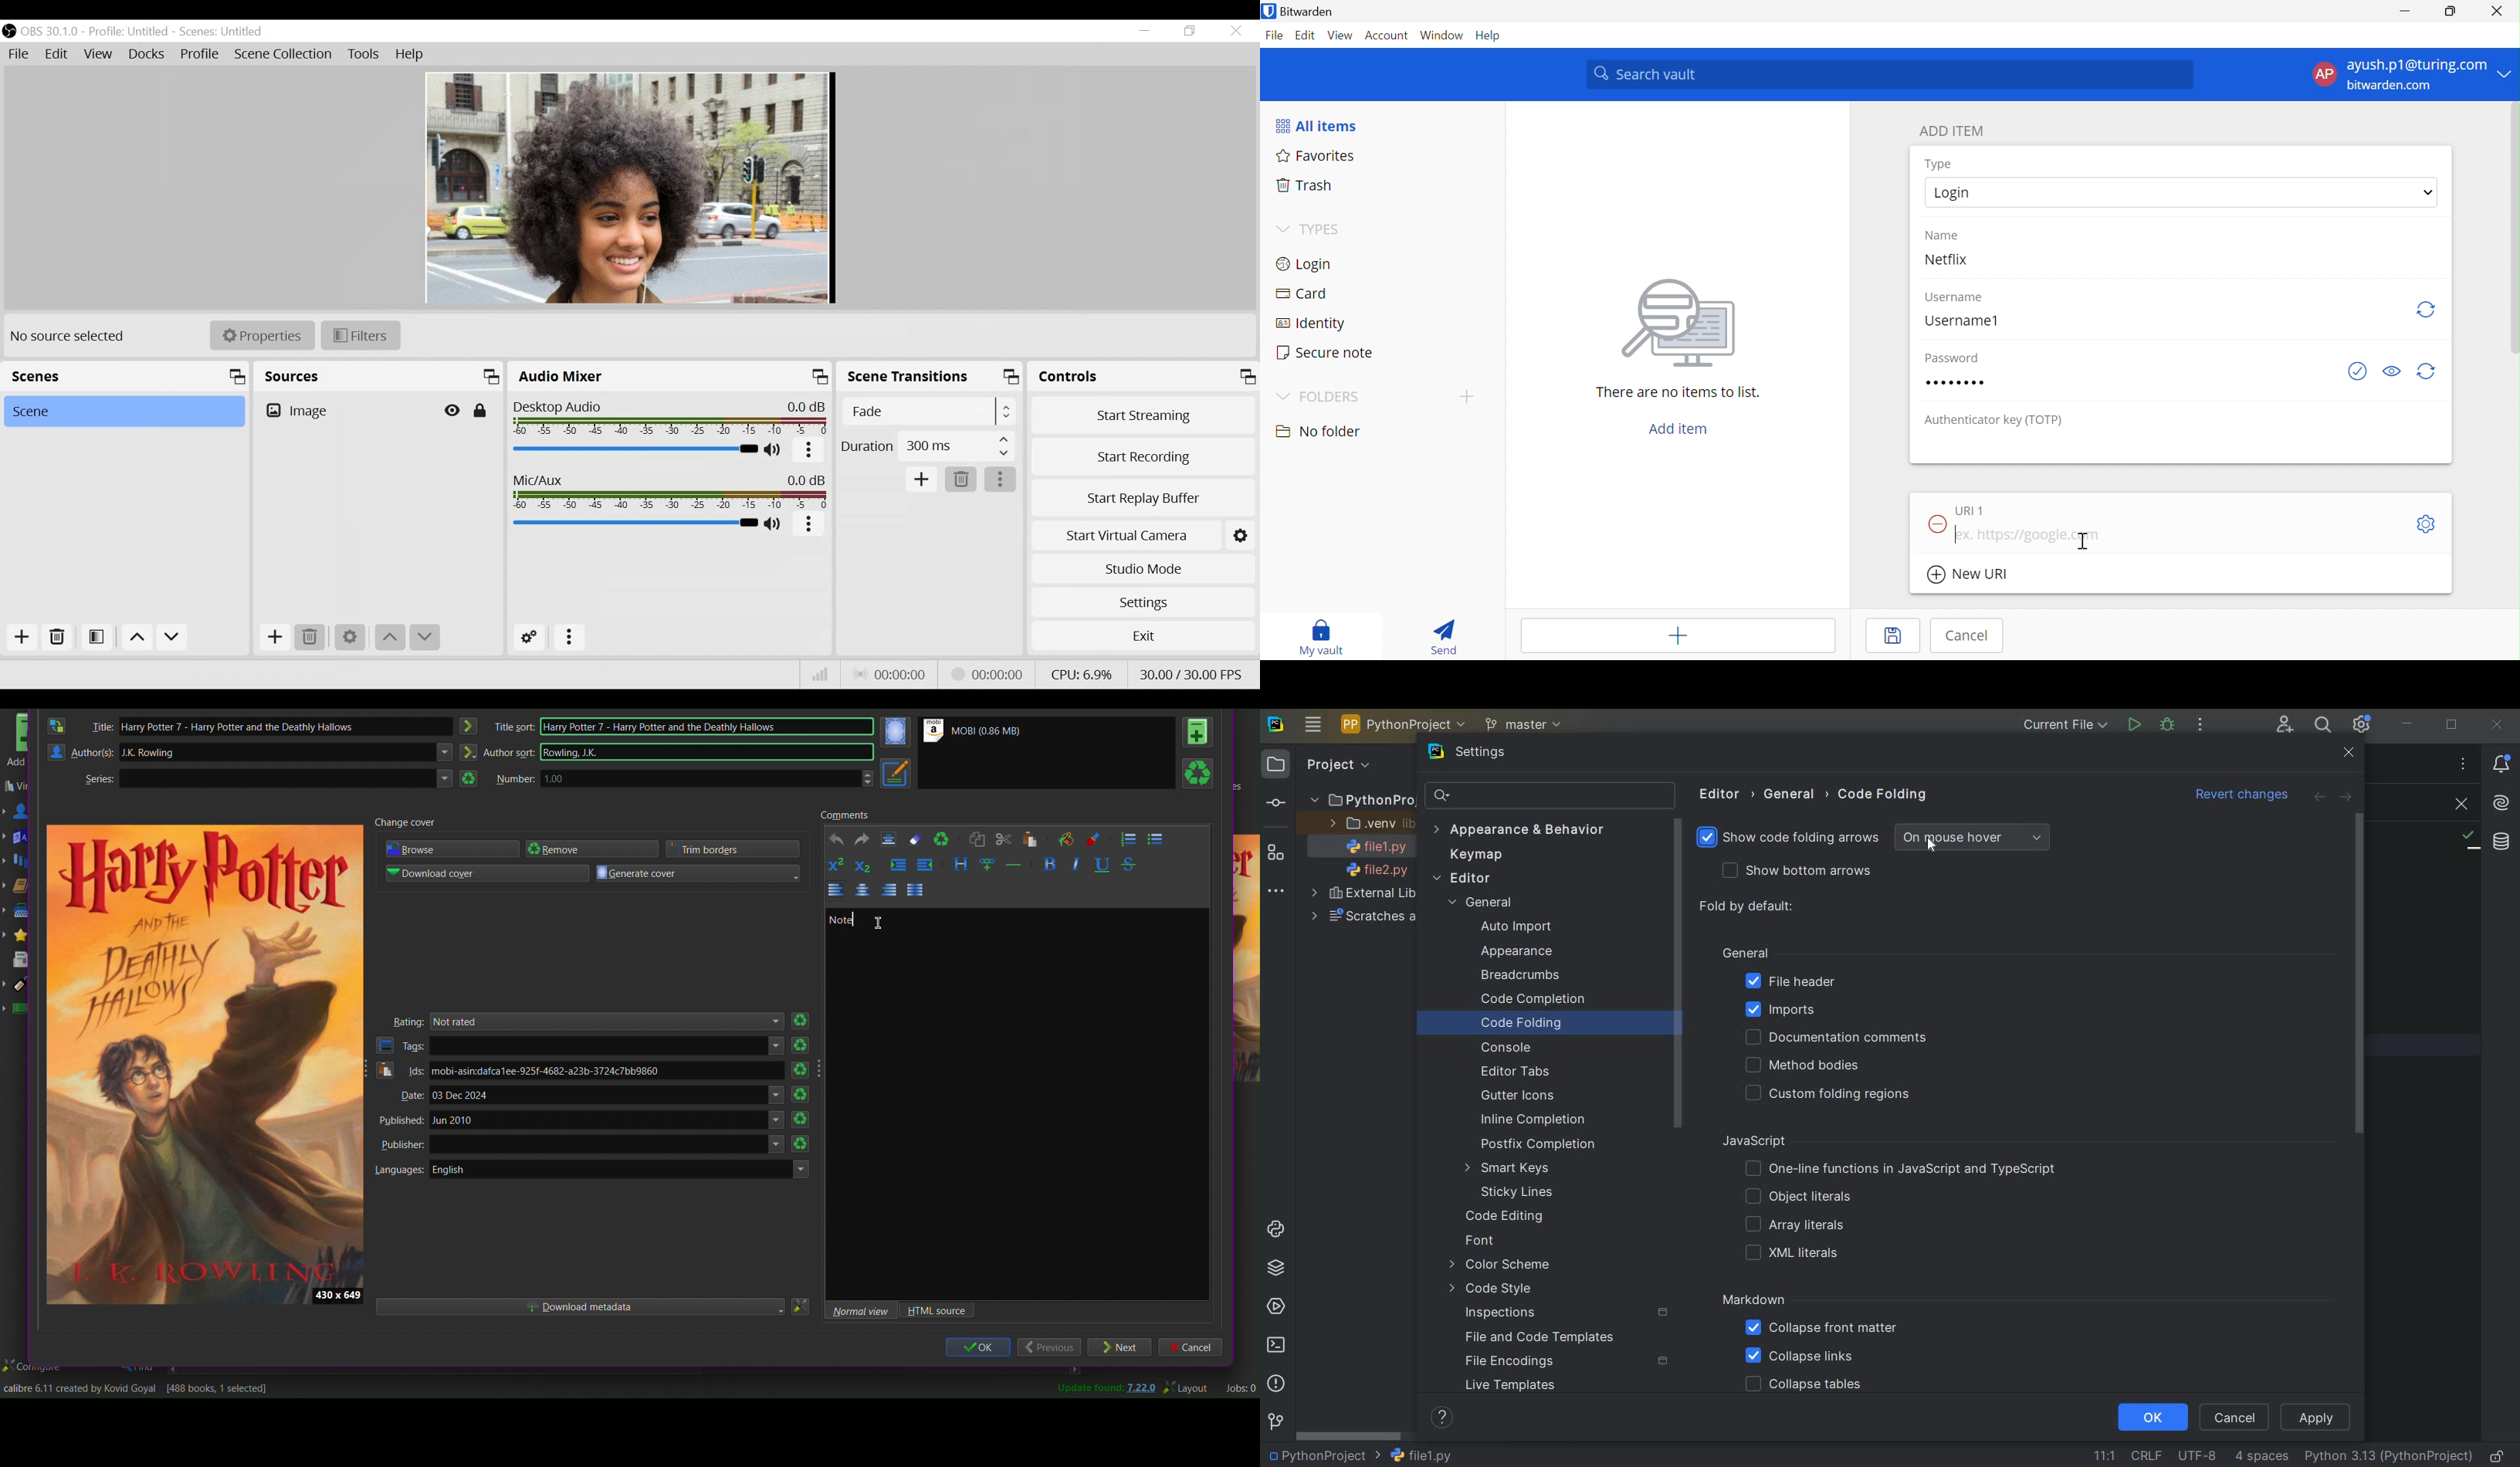 The height and width of the screenshot is (1484, 2520). What do you see at coordinates (1340, 35) in the screenshot?
I see `View` at bounding box center [1340, 35].